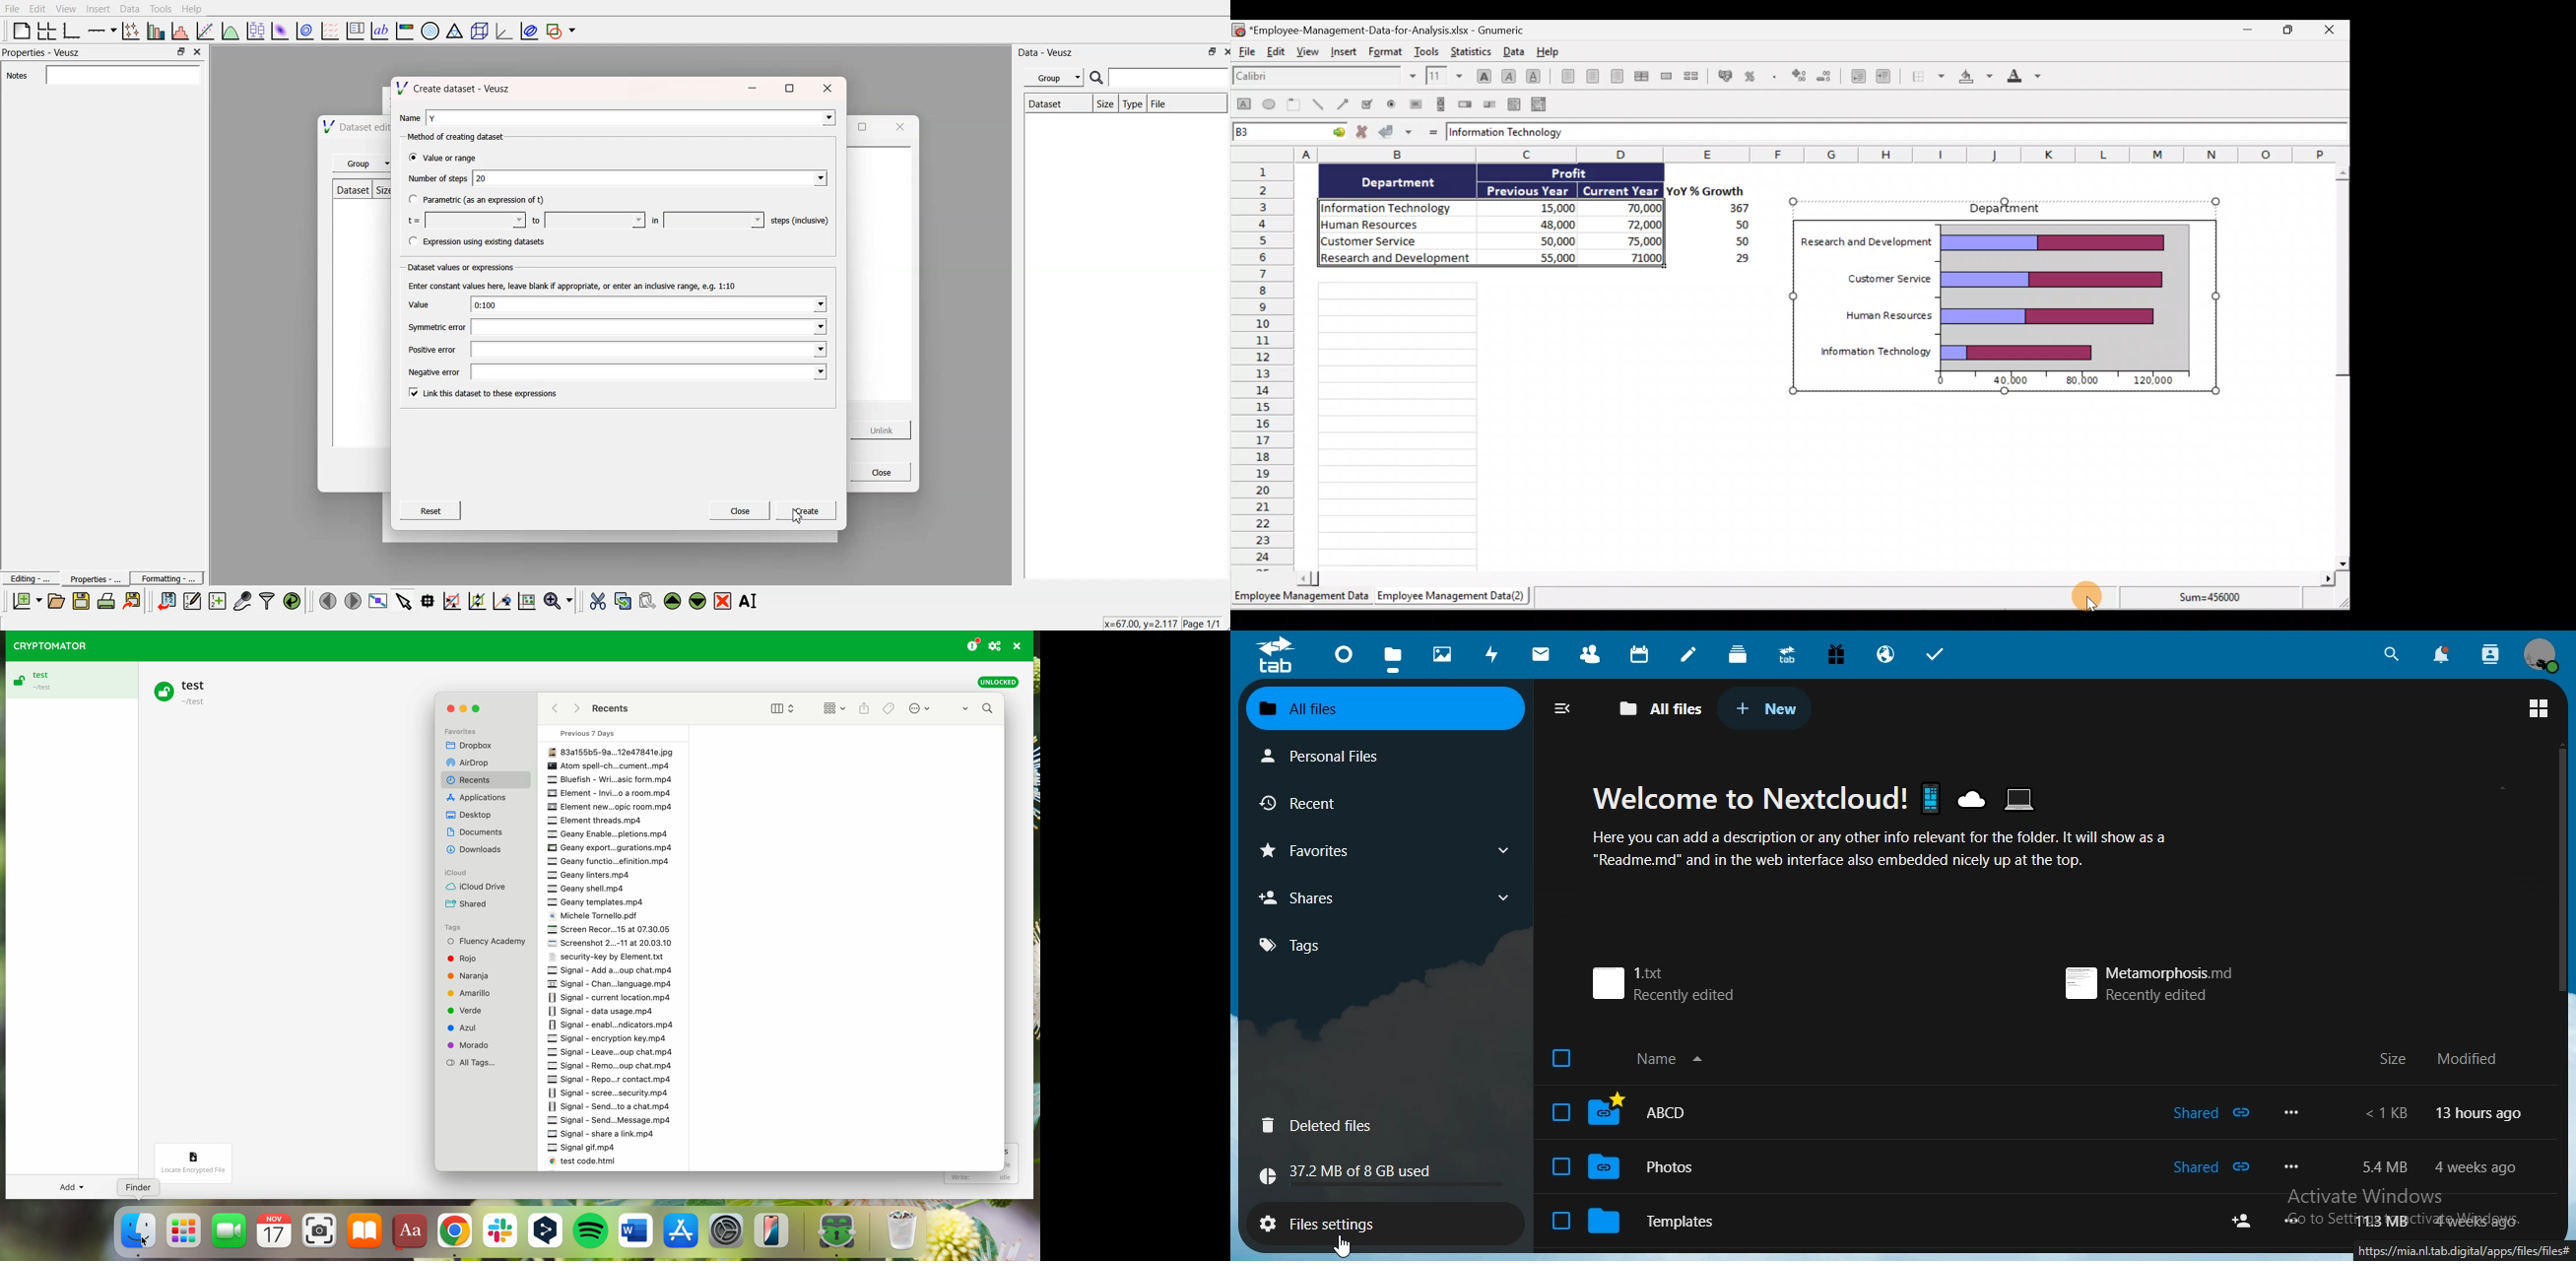 The width and height of the screenshot is (2576, 1288). What do you see at coordinates (190, 601) in the screenshot?
I see `Edit and enter new dataset` at bounding box center [190, 601].